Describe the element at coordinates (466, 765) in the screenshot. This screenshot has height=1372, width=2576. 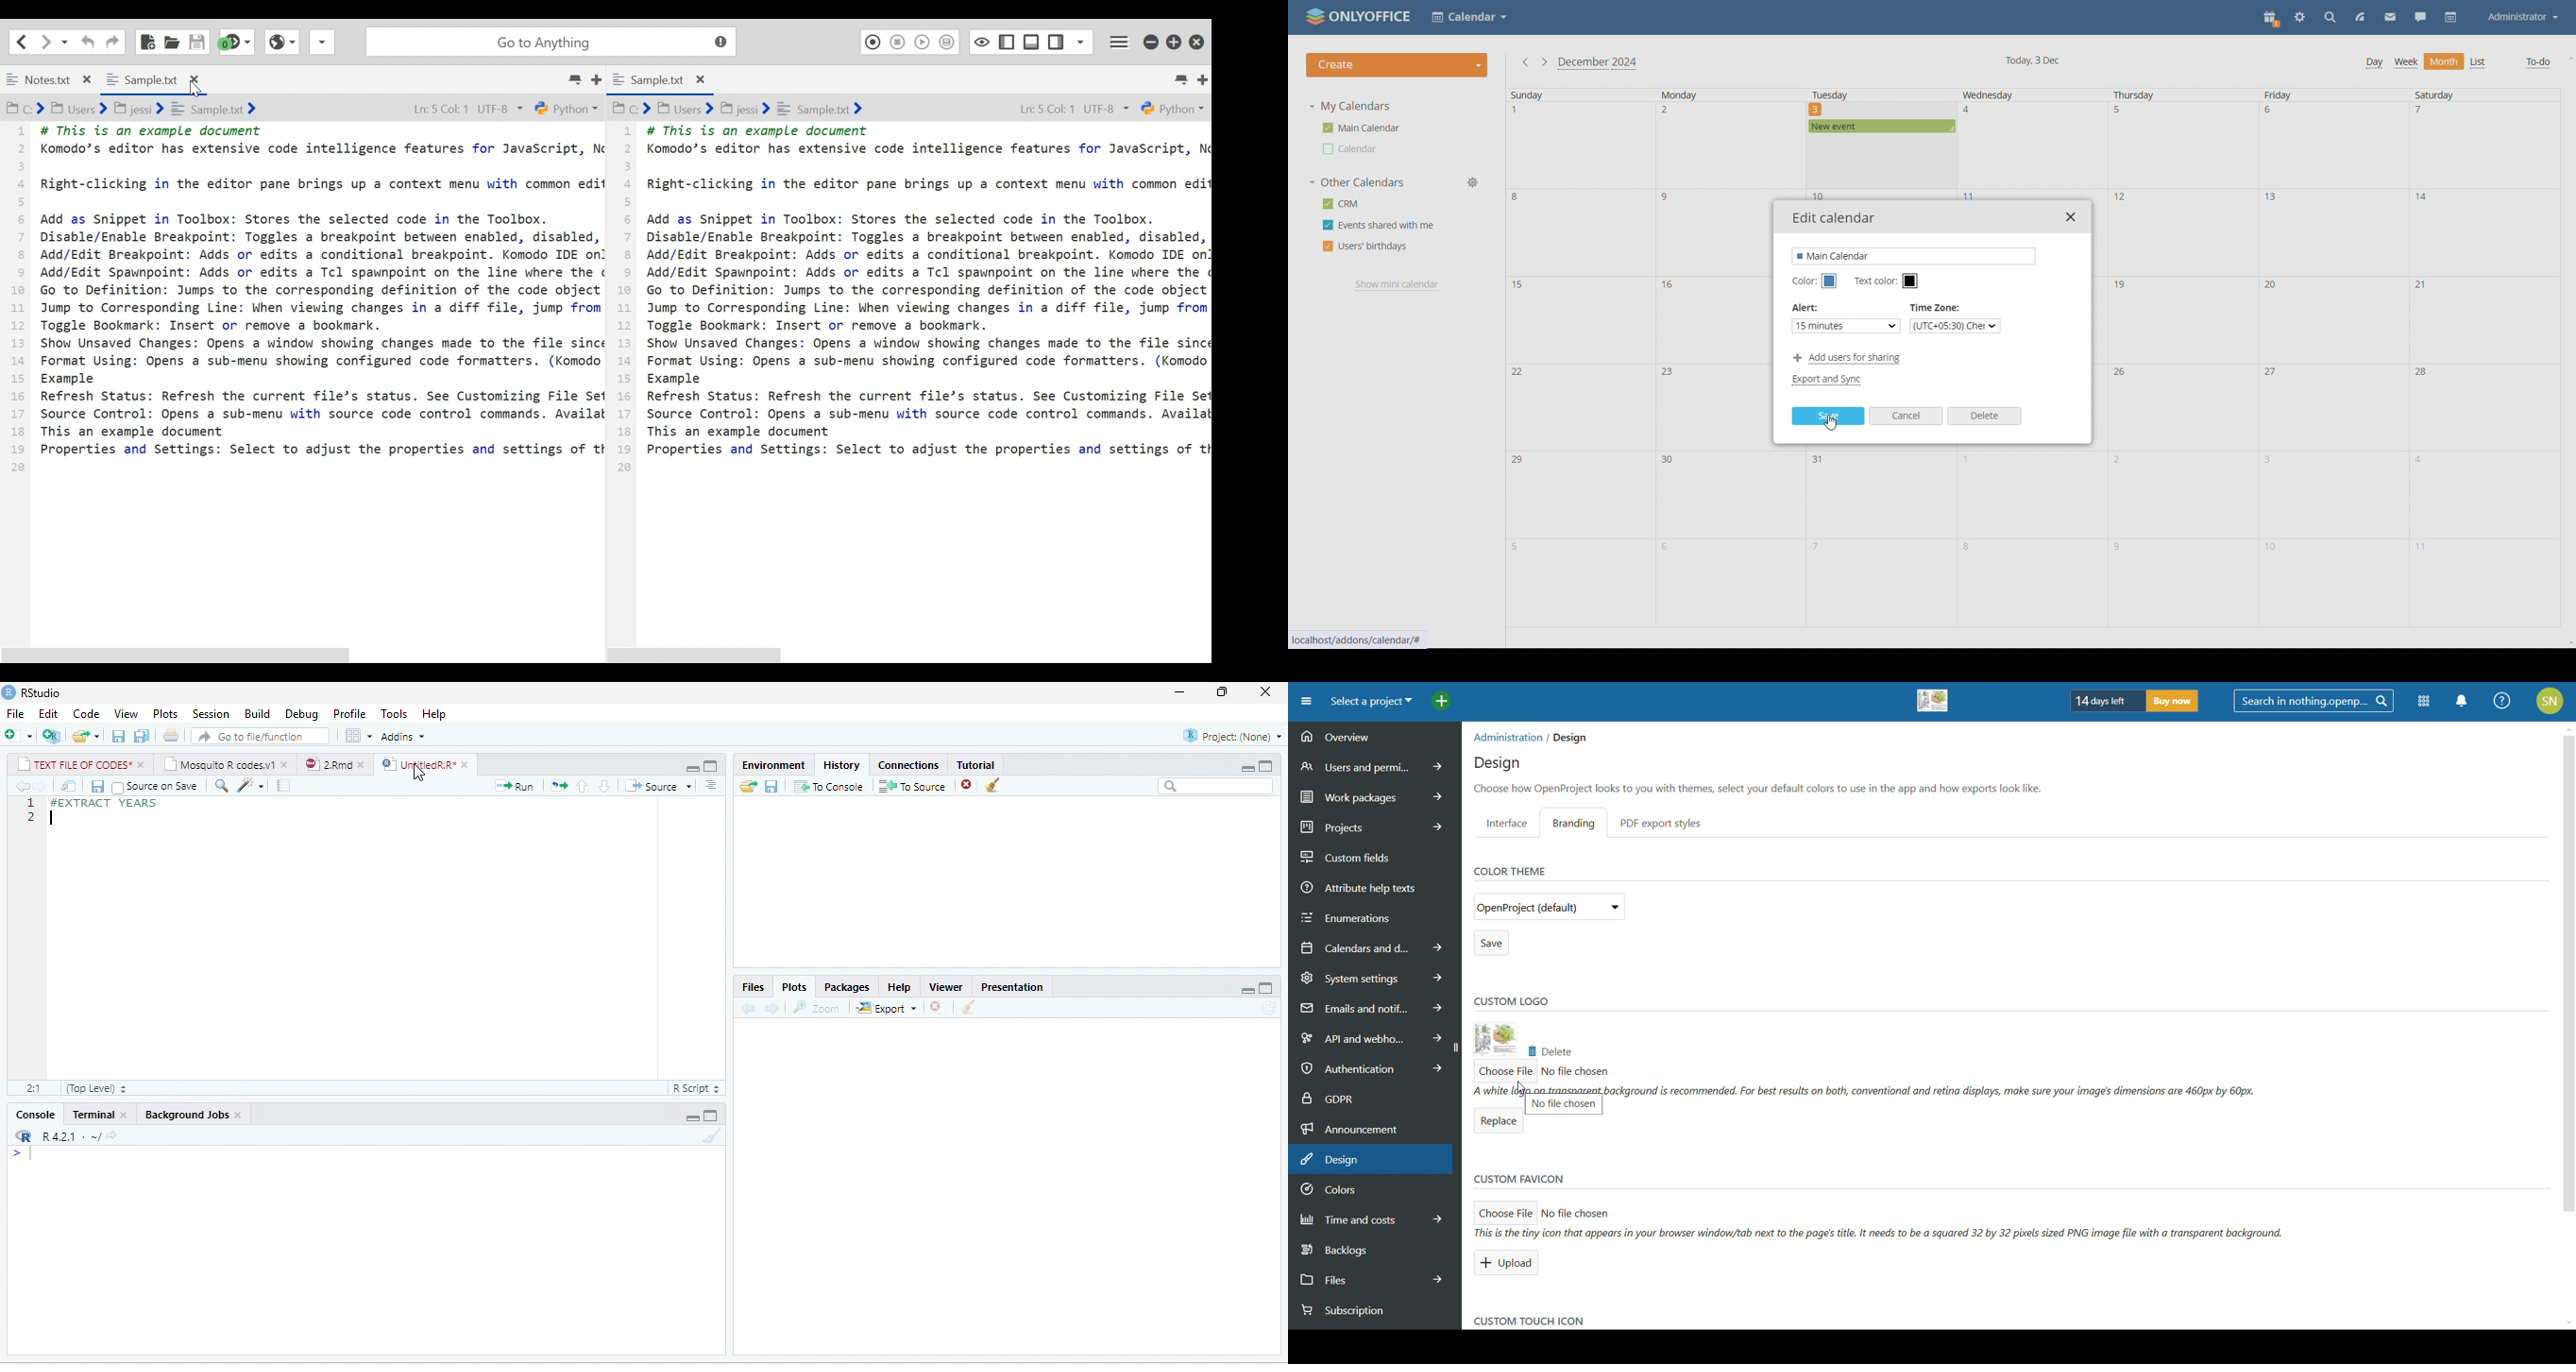
I see `close` at that location.